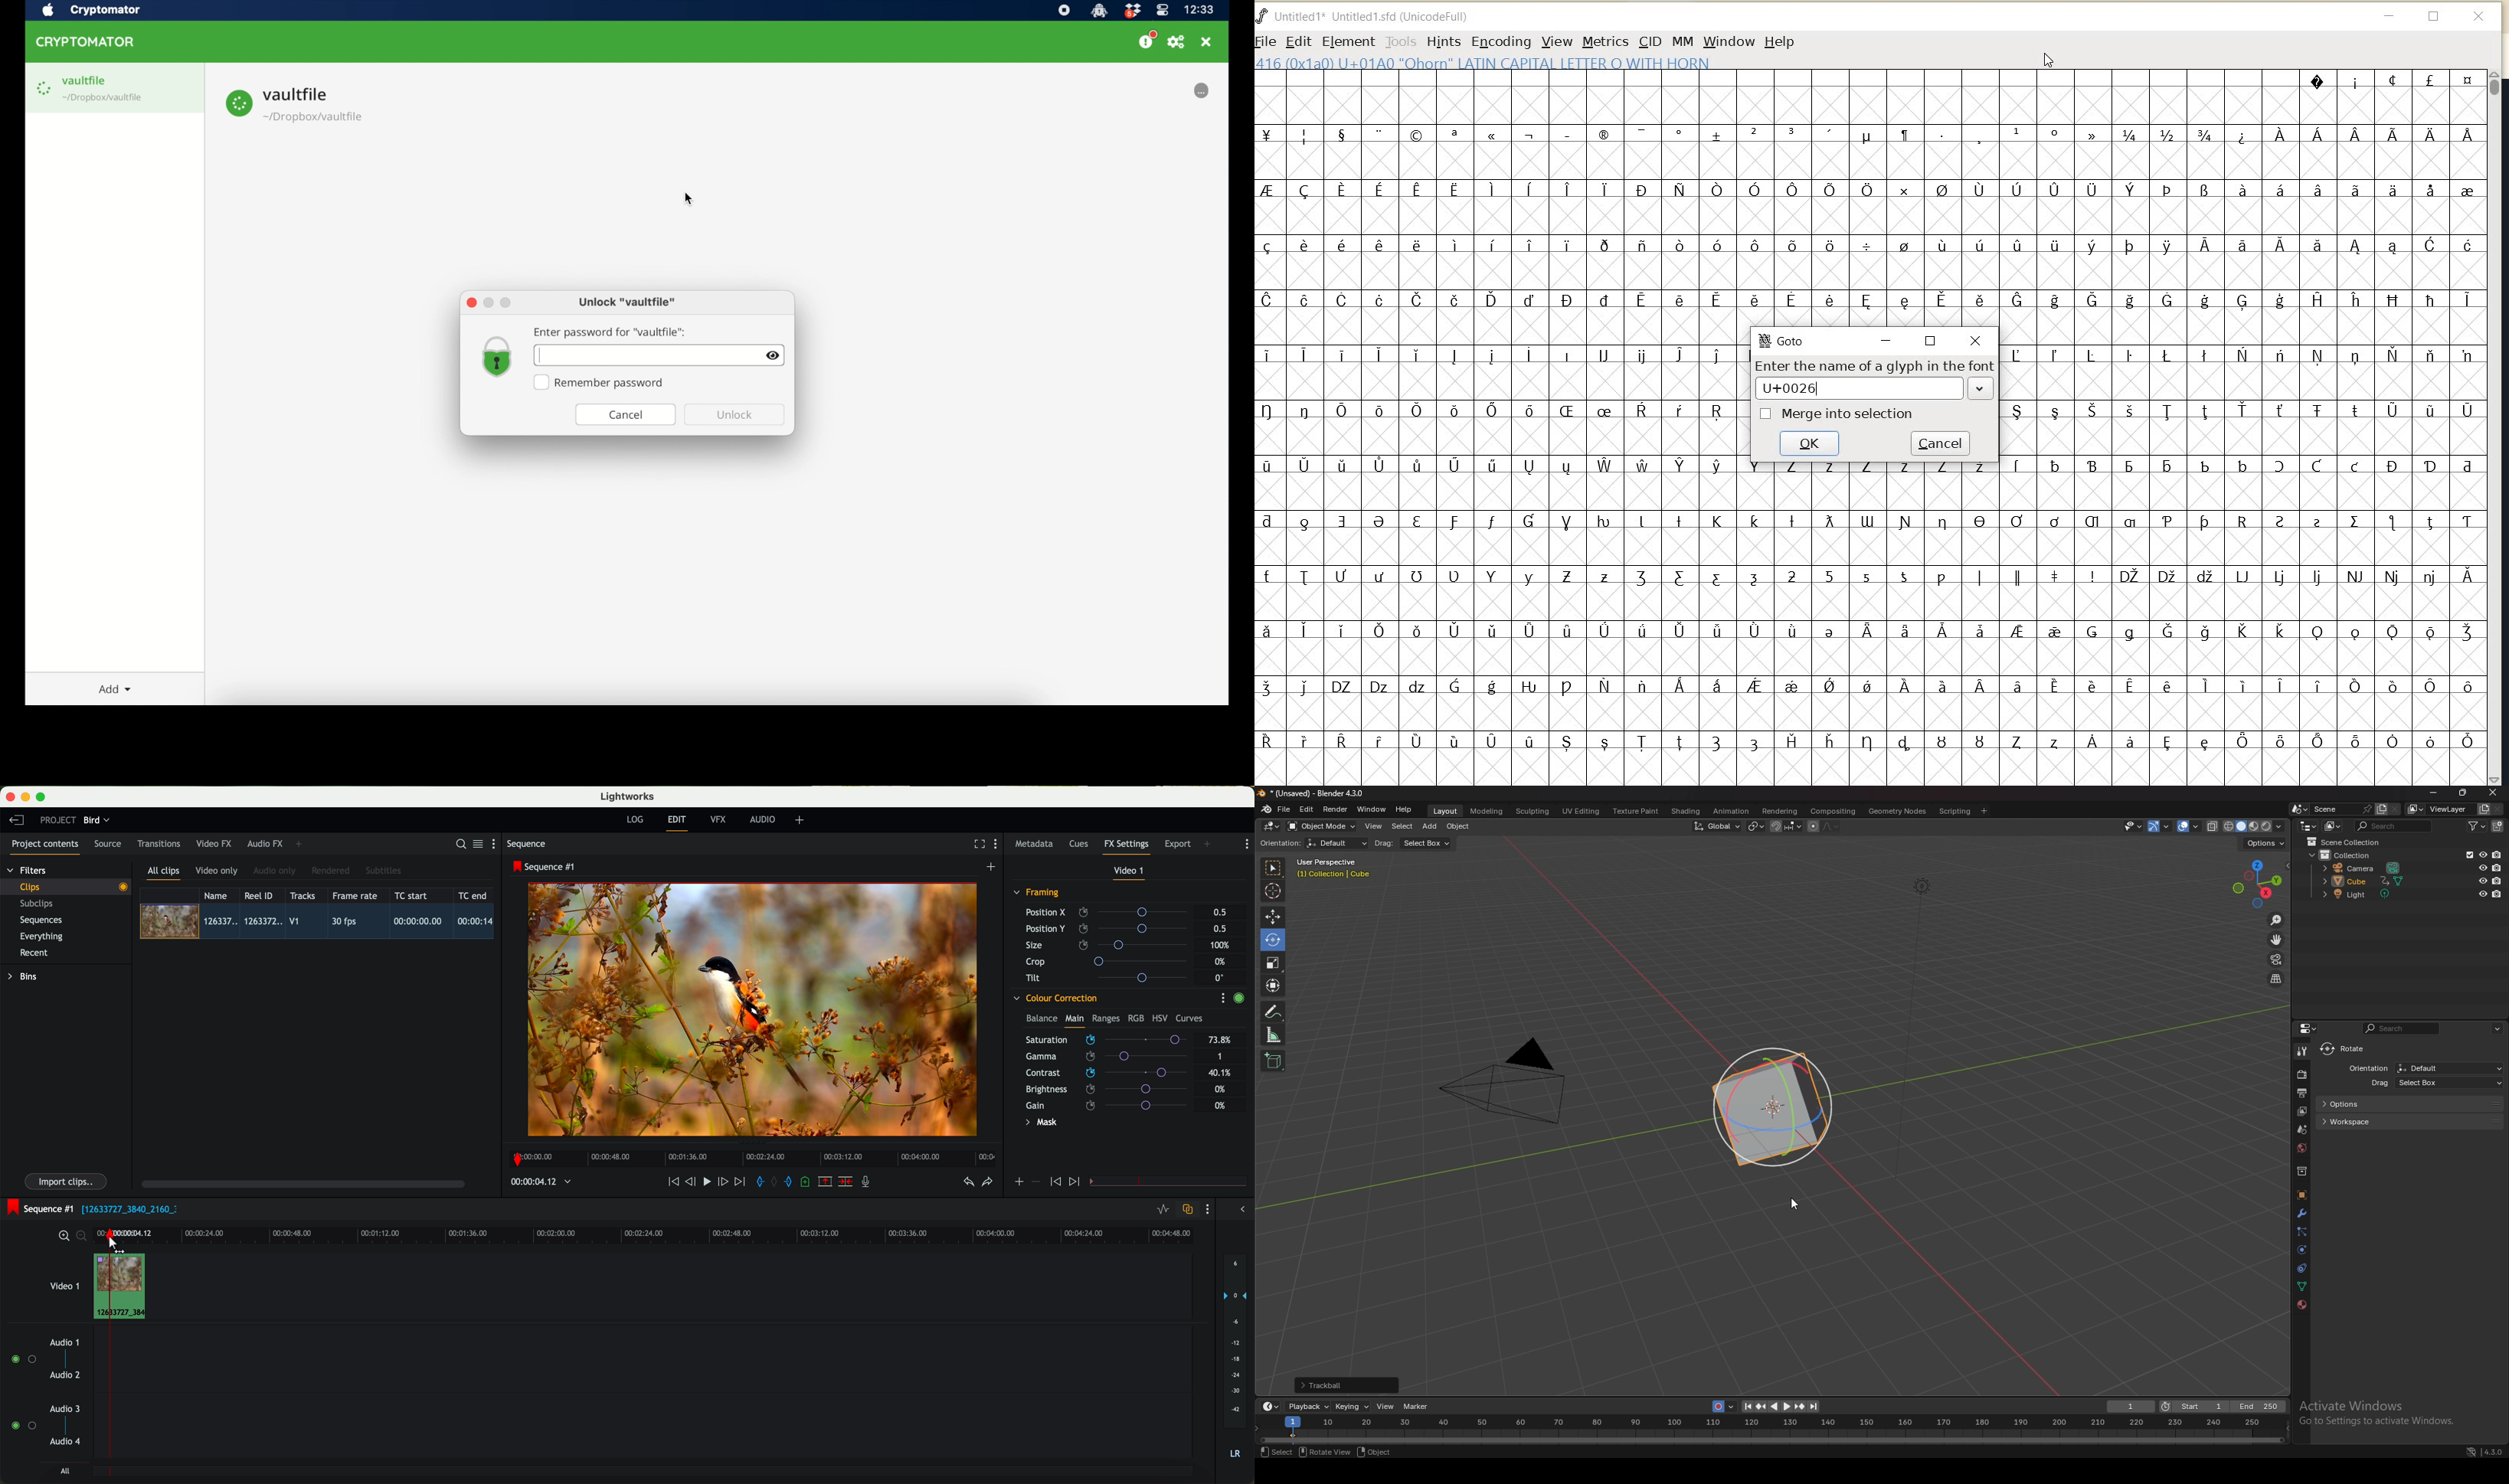 Image resolution: width=2520 pixels, height=1484 pixels. I want to click on auto keying, so click(1724, 1407).